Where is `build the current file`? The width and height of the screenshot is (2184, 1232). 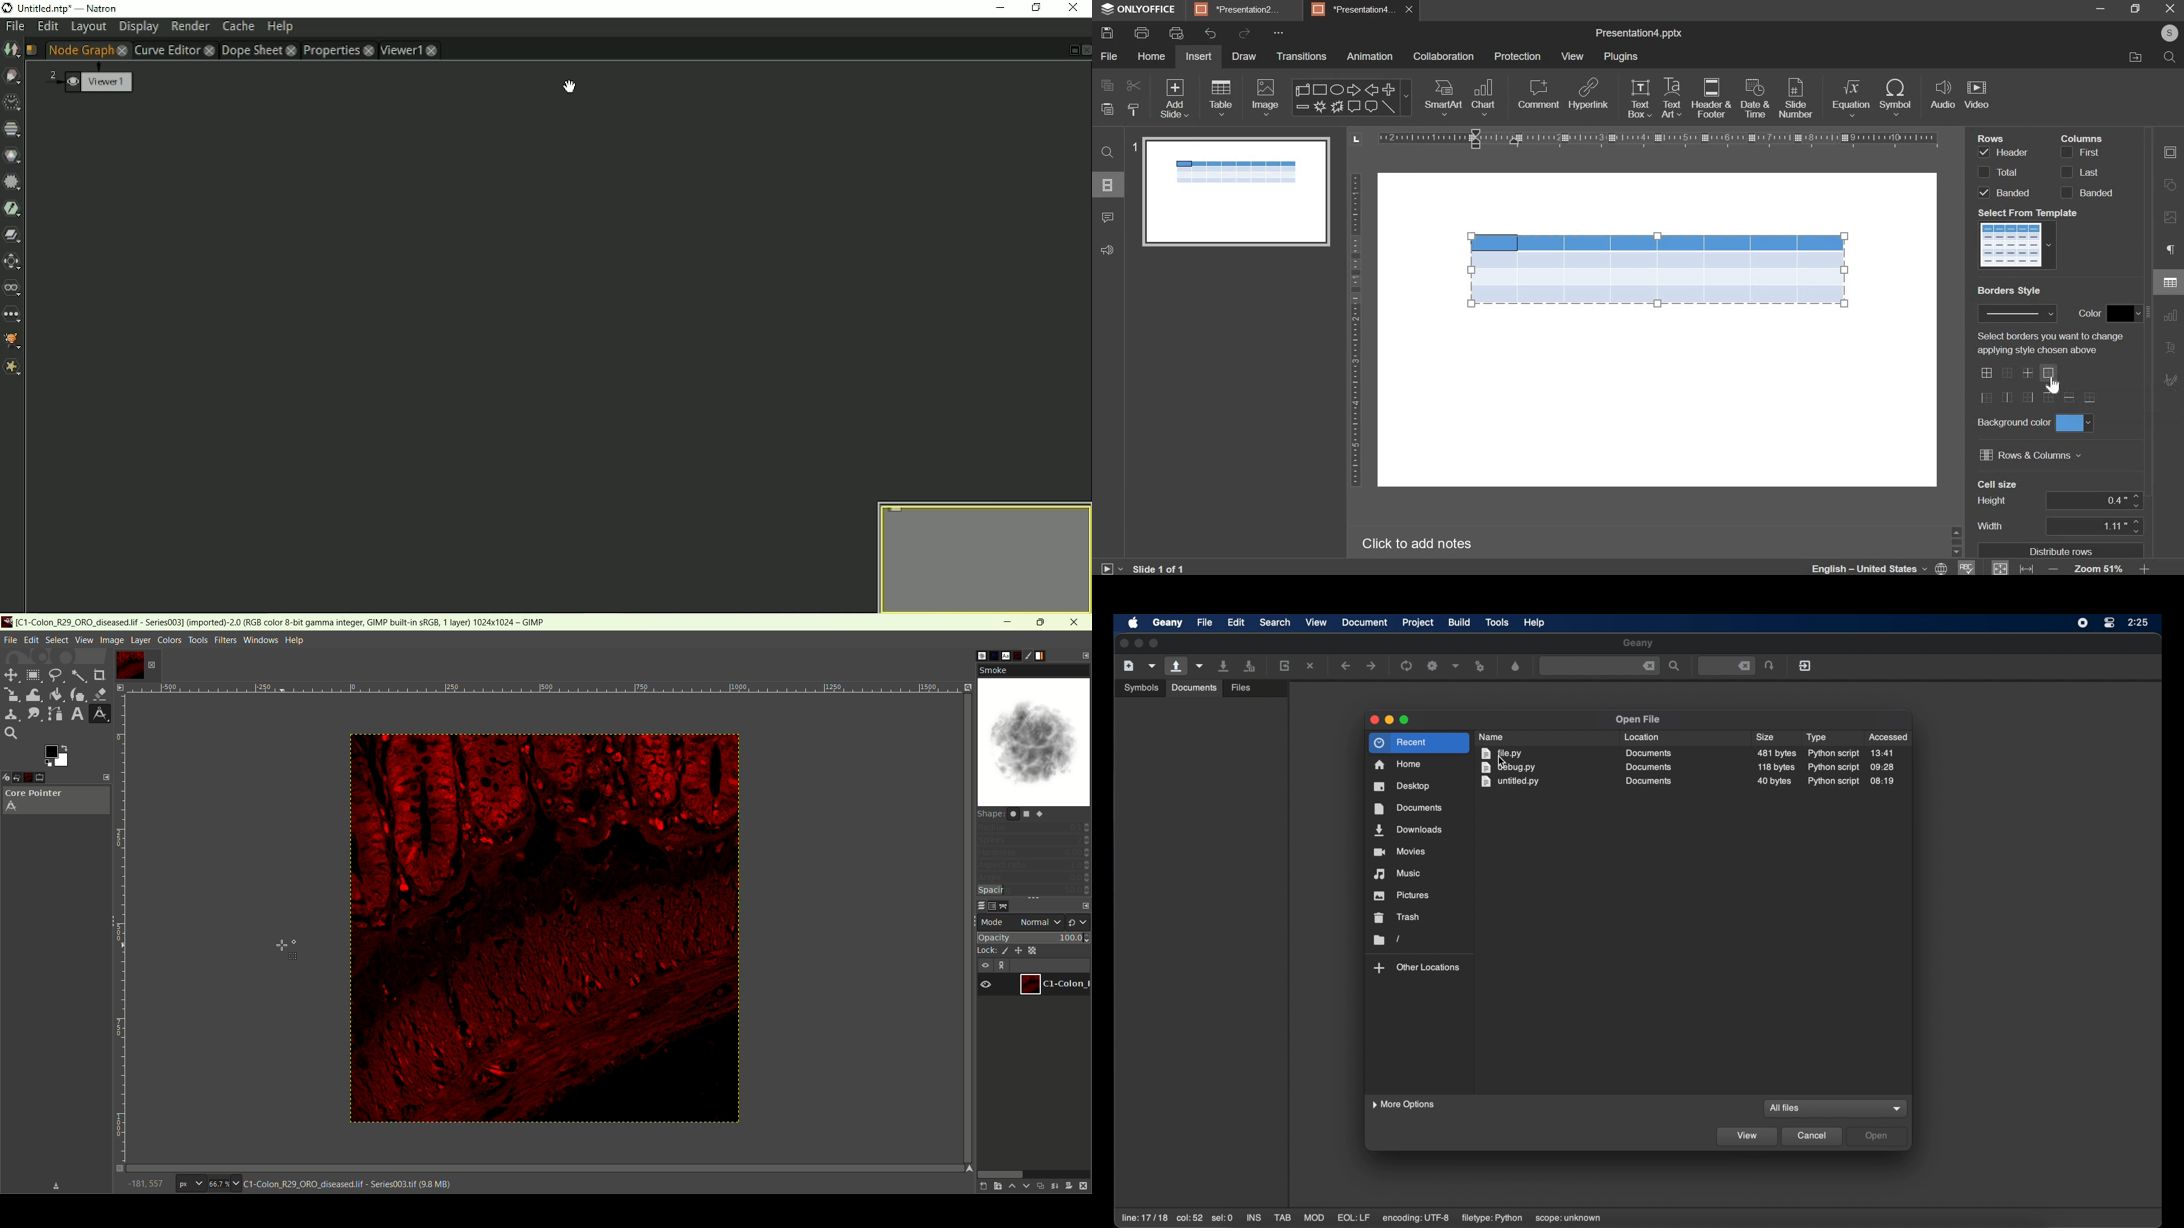 build the current file is located at coordinates (1433, 666).